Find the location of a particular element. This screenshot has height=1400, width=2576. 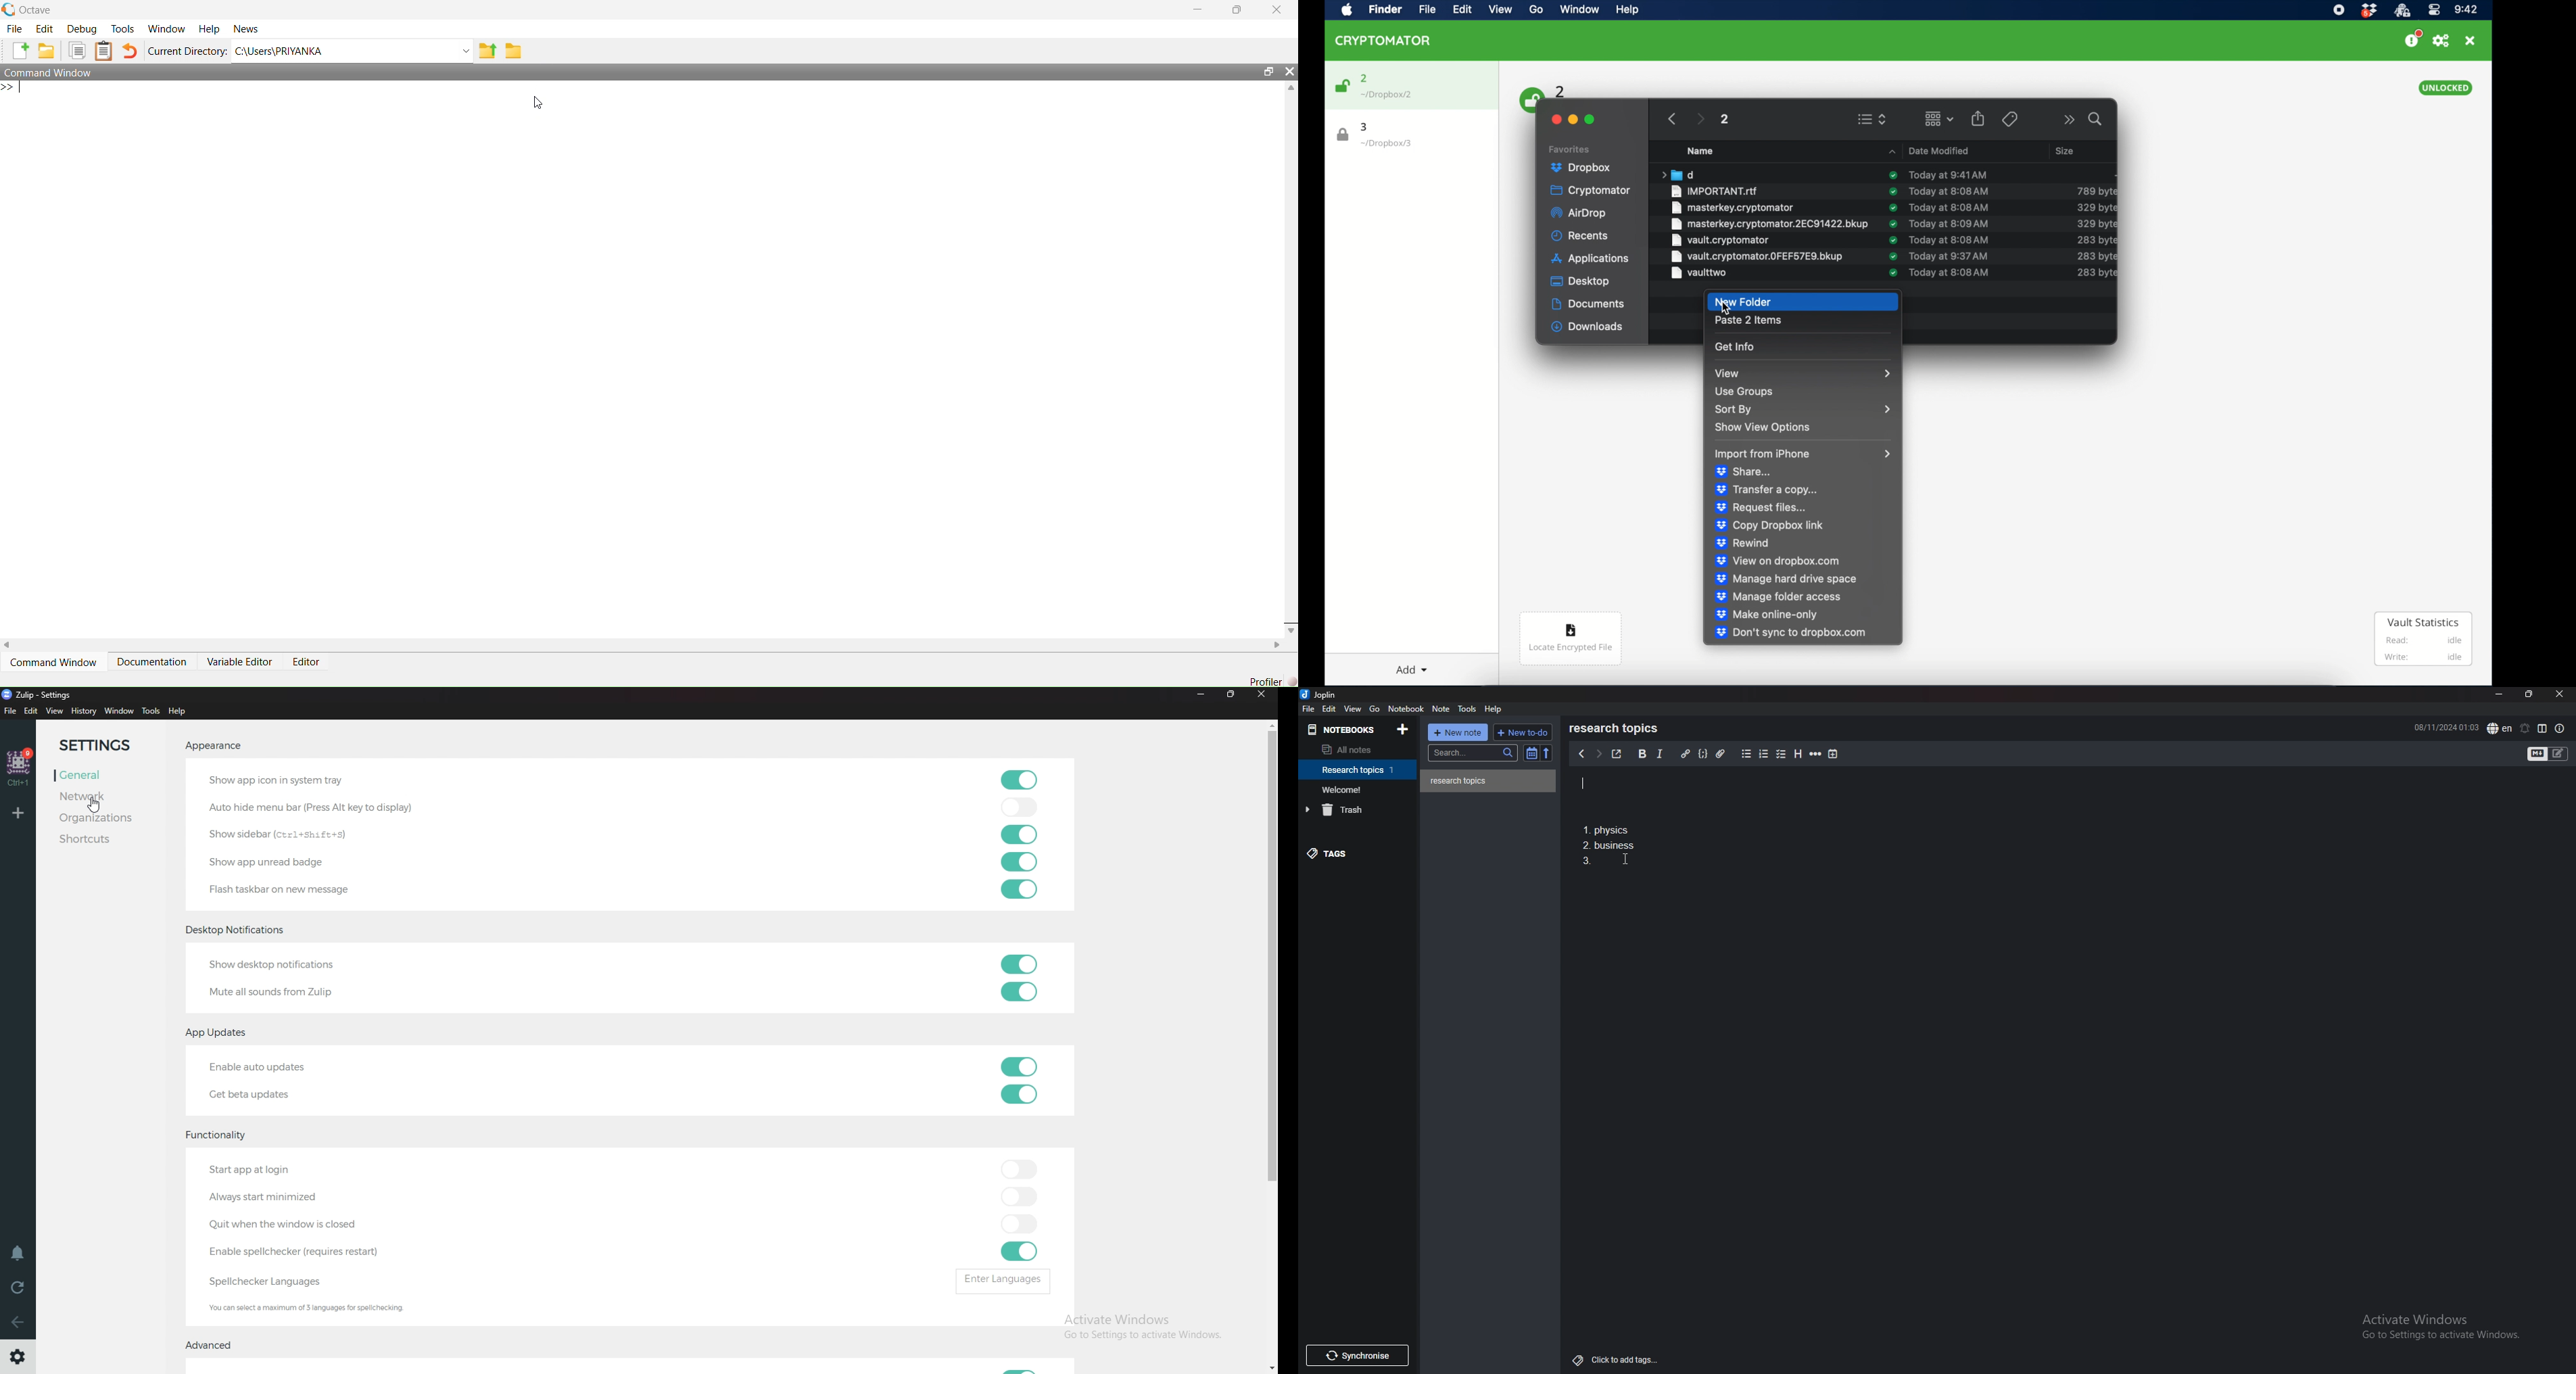

file is located at coordinates (1309, 709).